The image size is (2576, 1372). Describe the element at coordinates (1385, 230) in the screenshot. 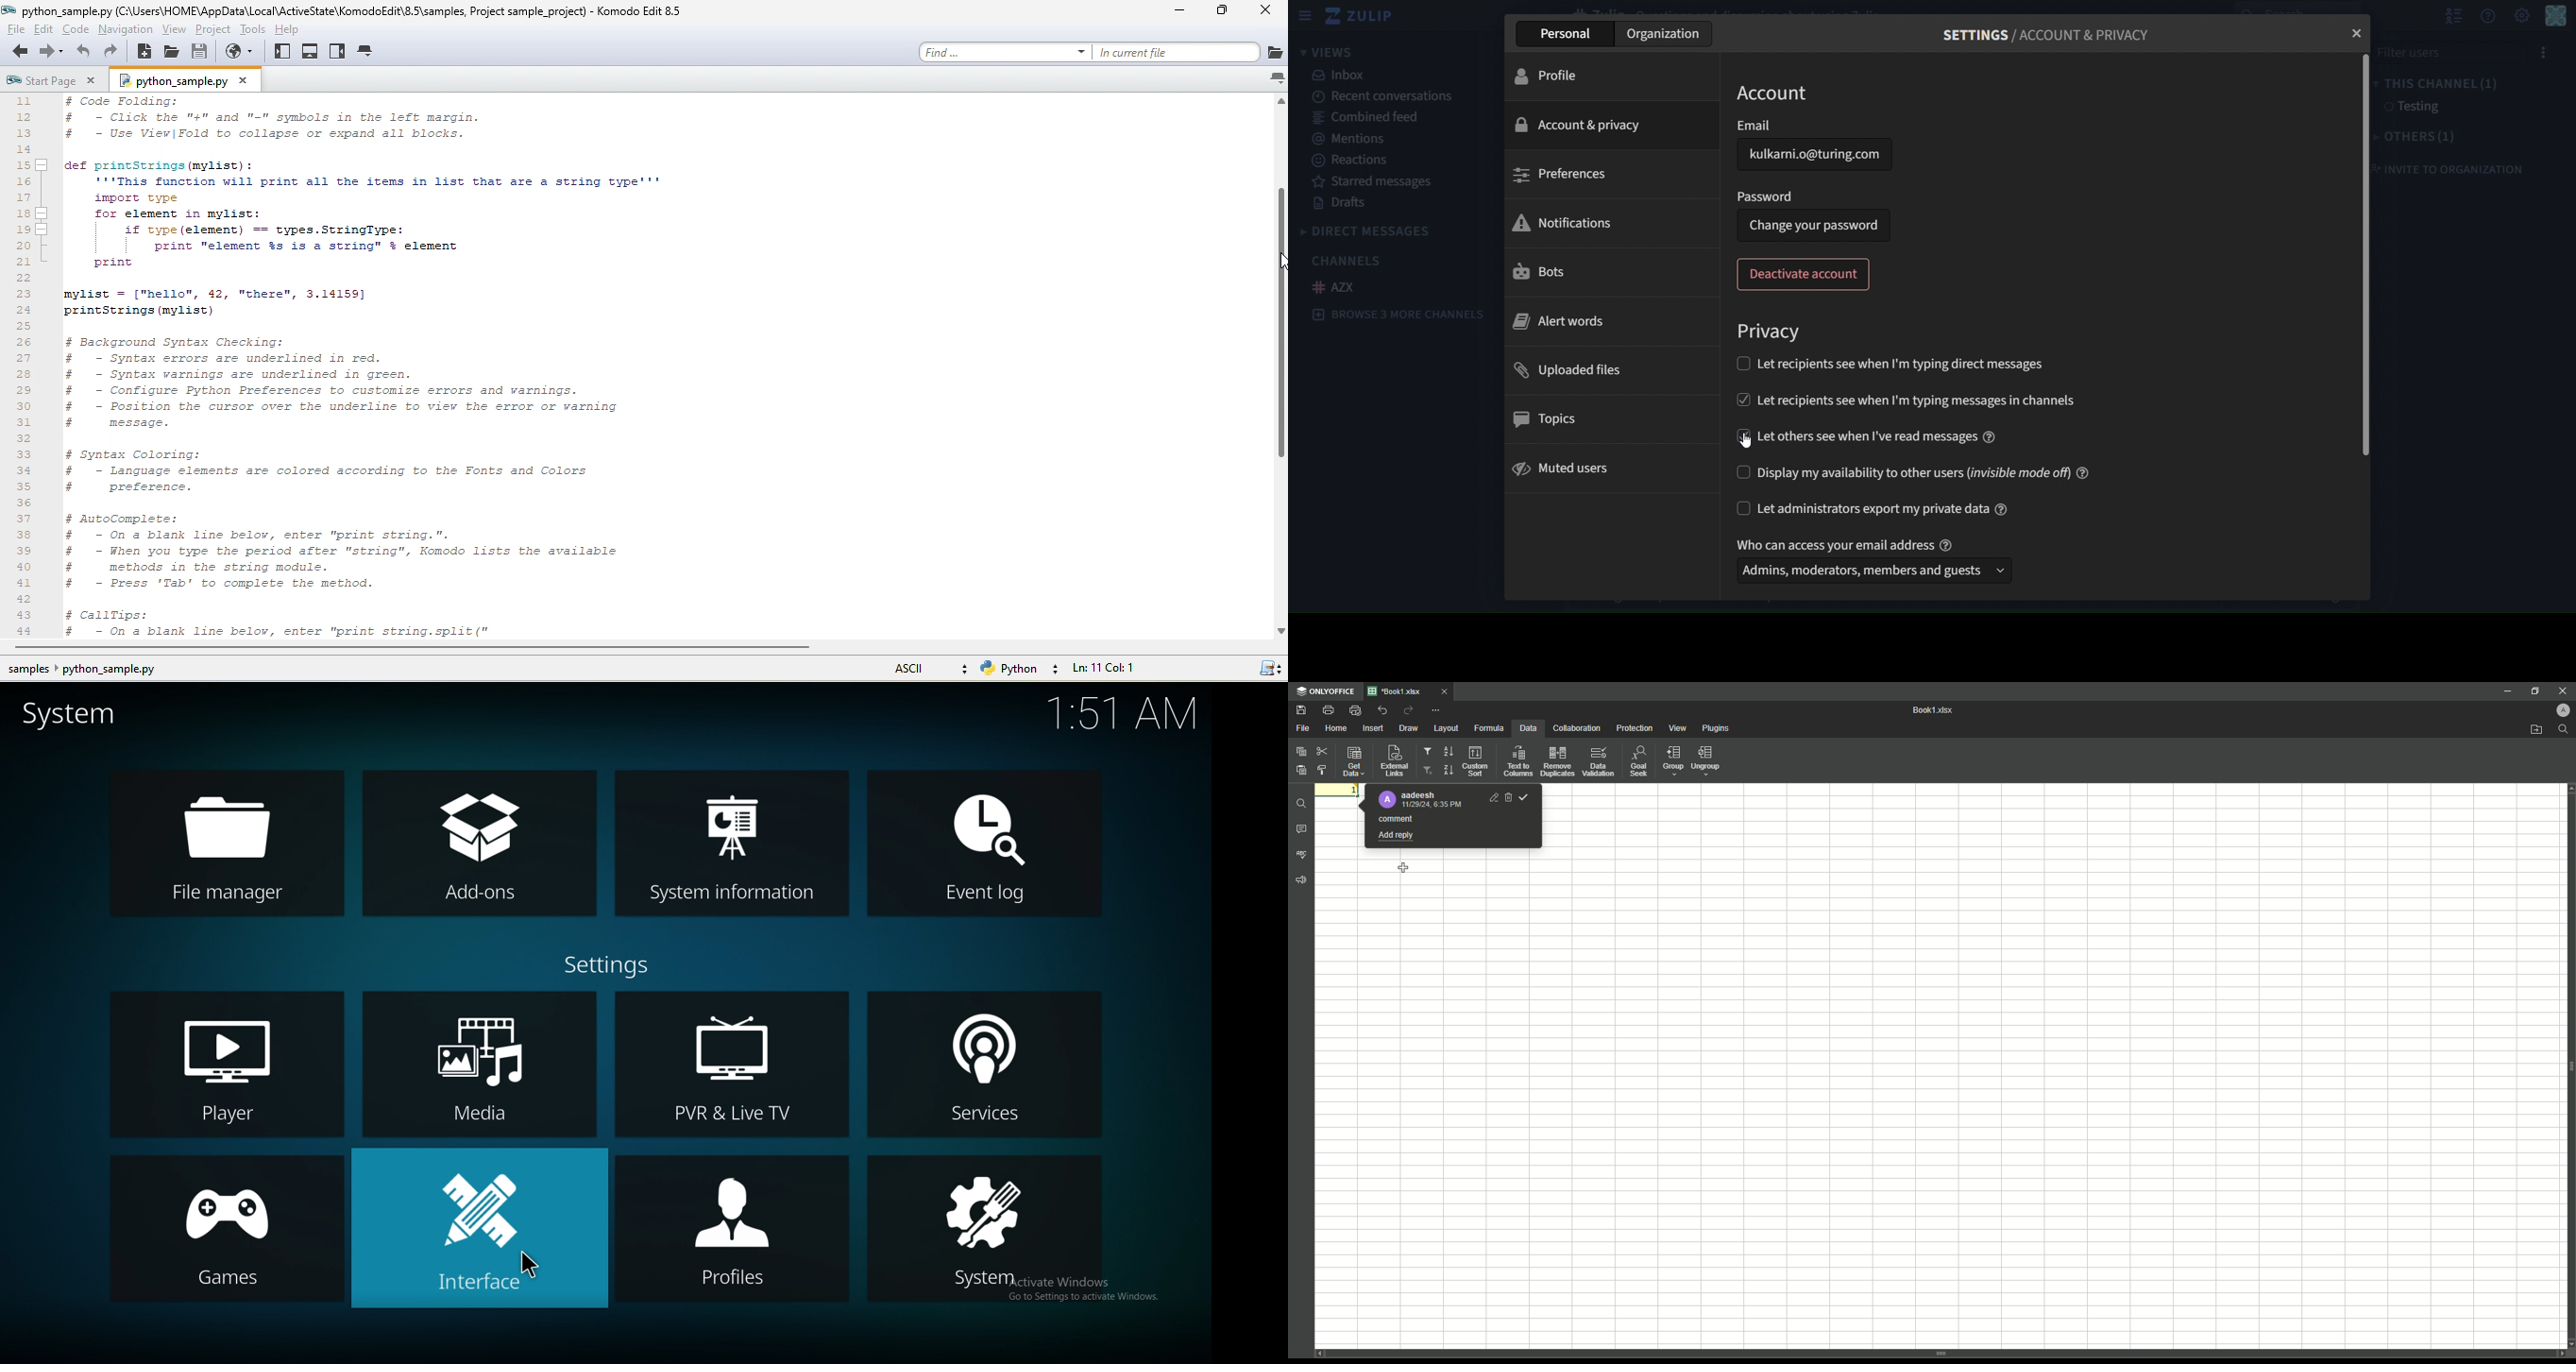

I see `direct messages` at that location.